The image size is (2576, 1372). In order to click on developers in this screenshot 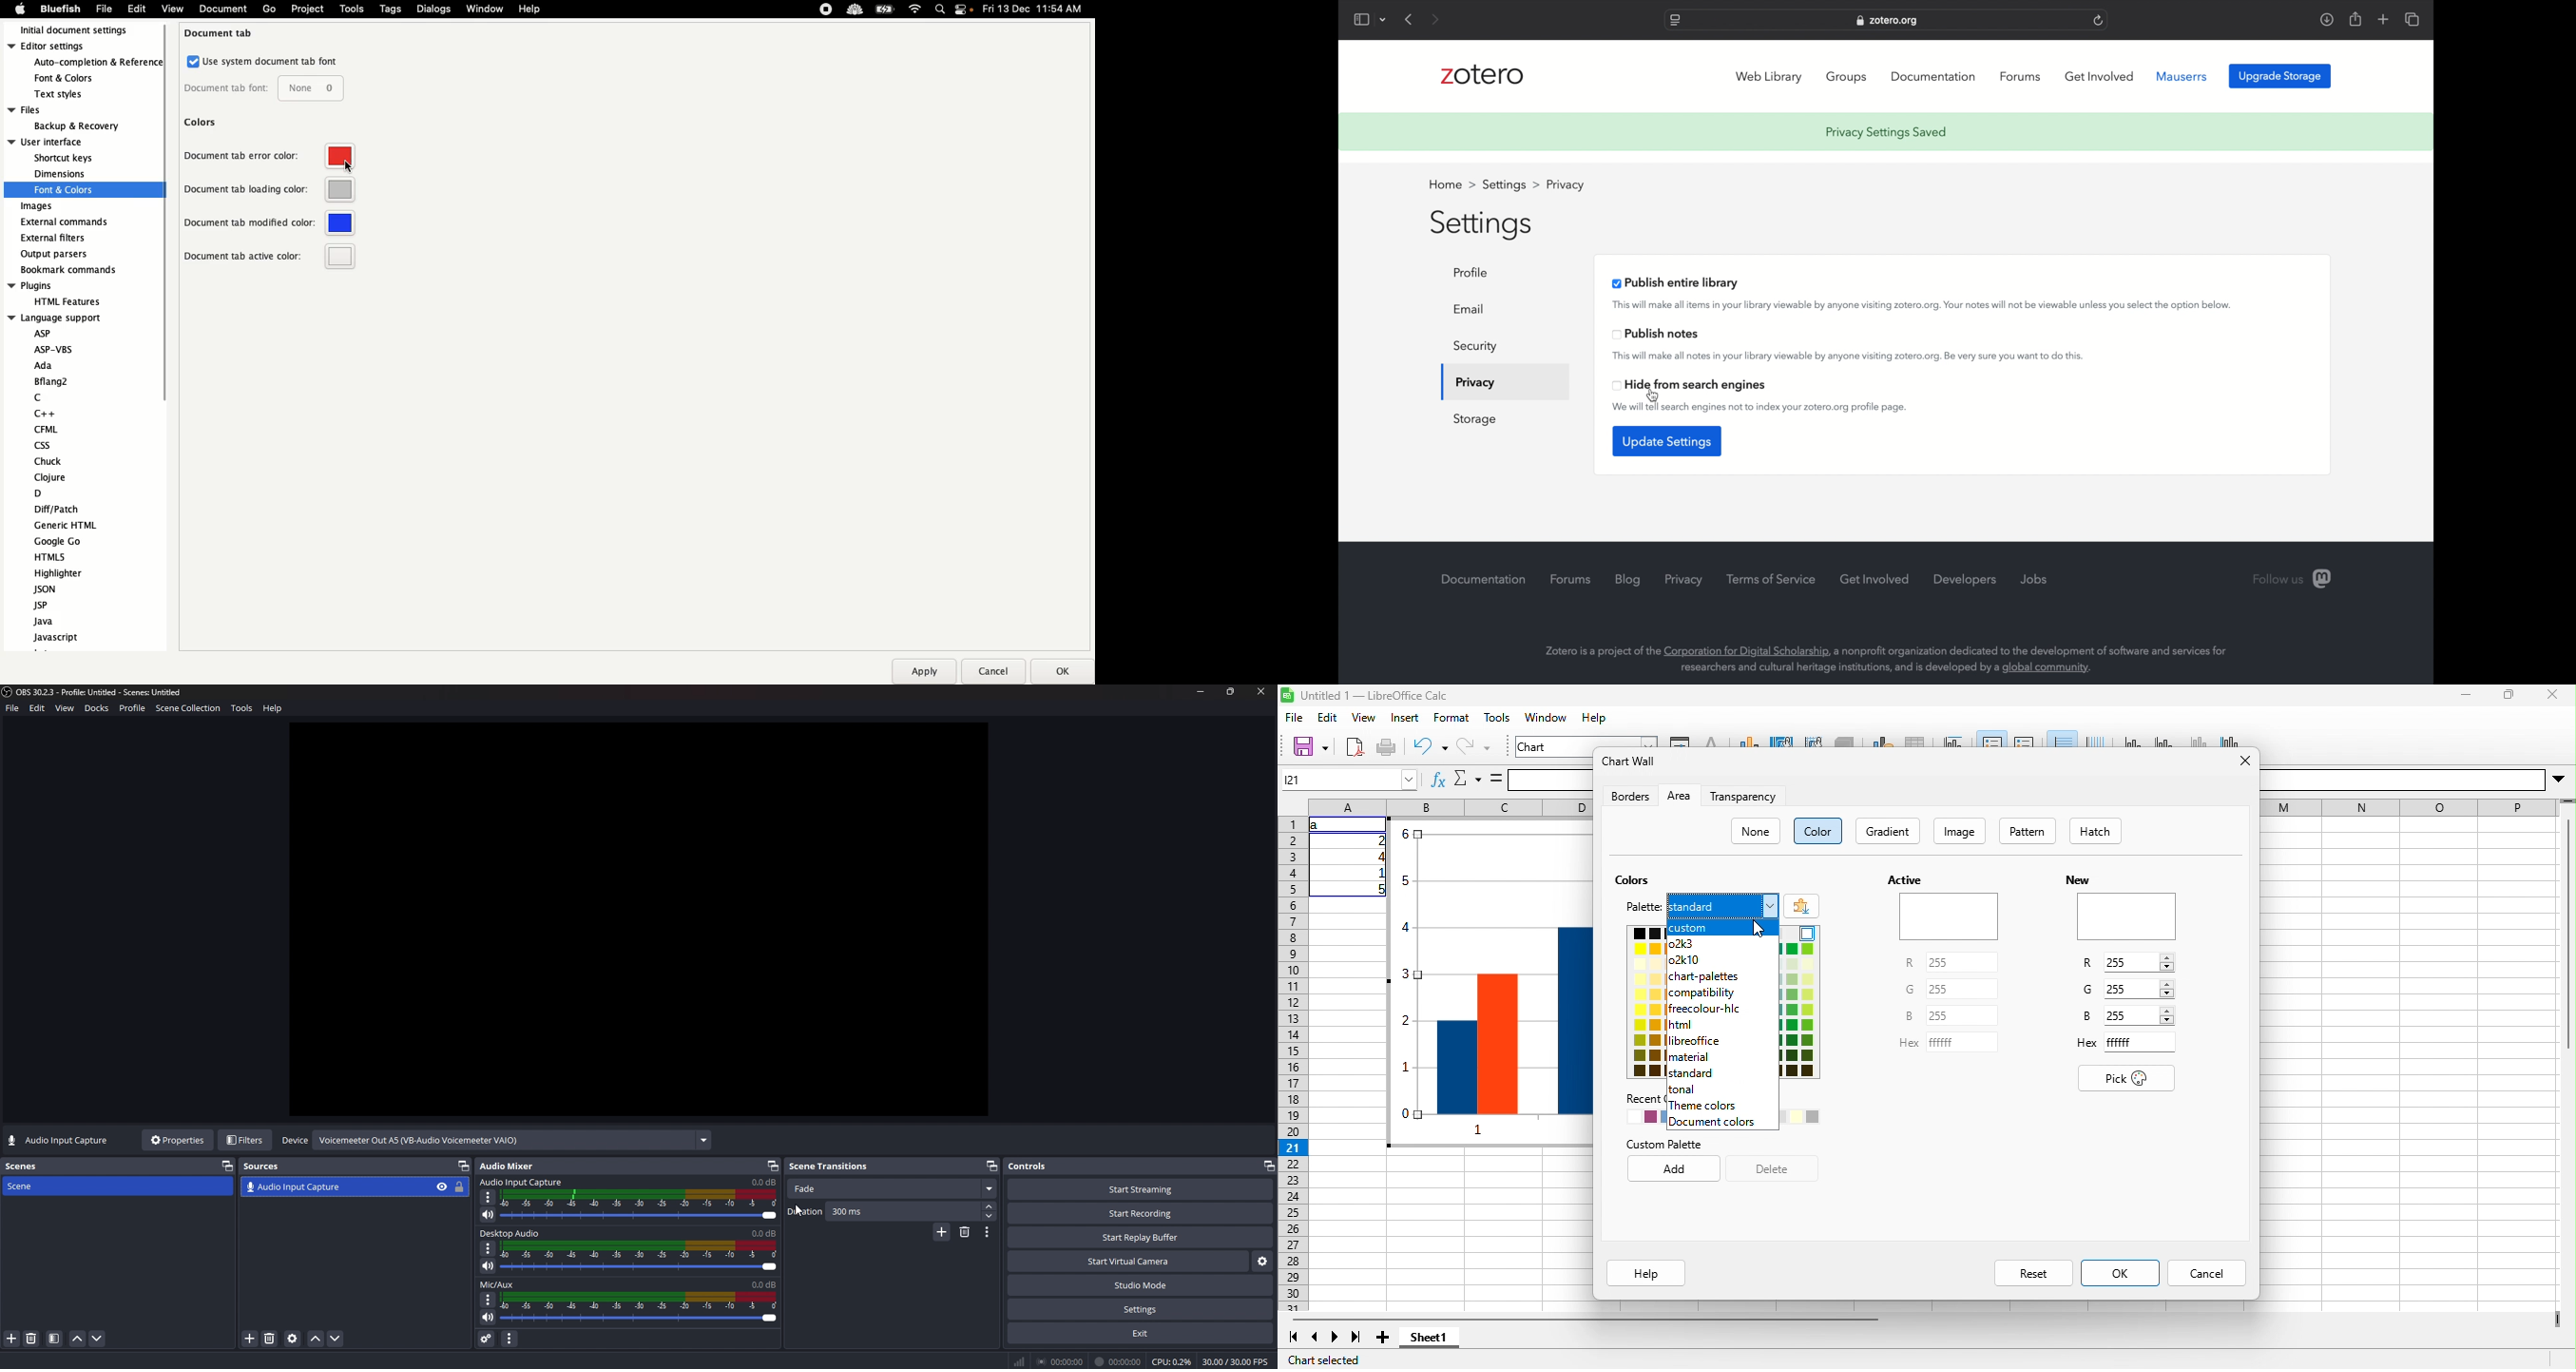, I will do `click(1965, 580)`.